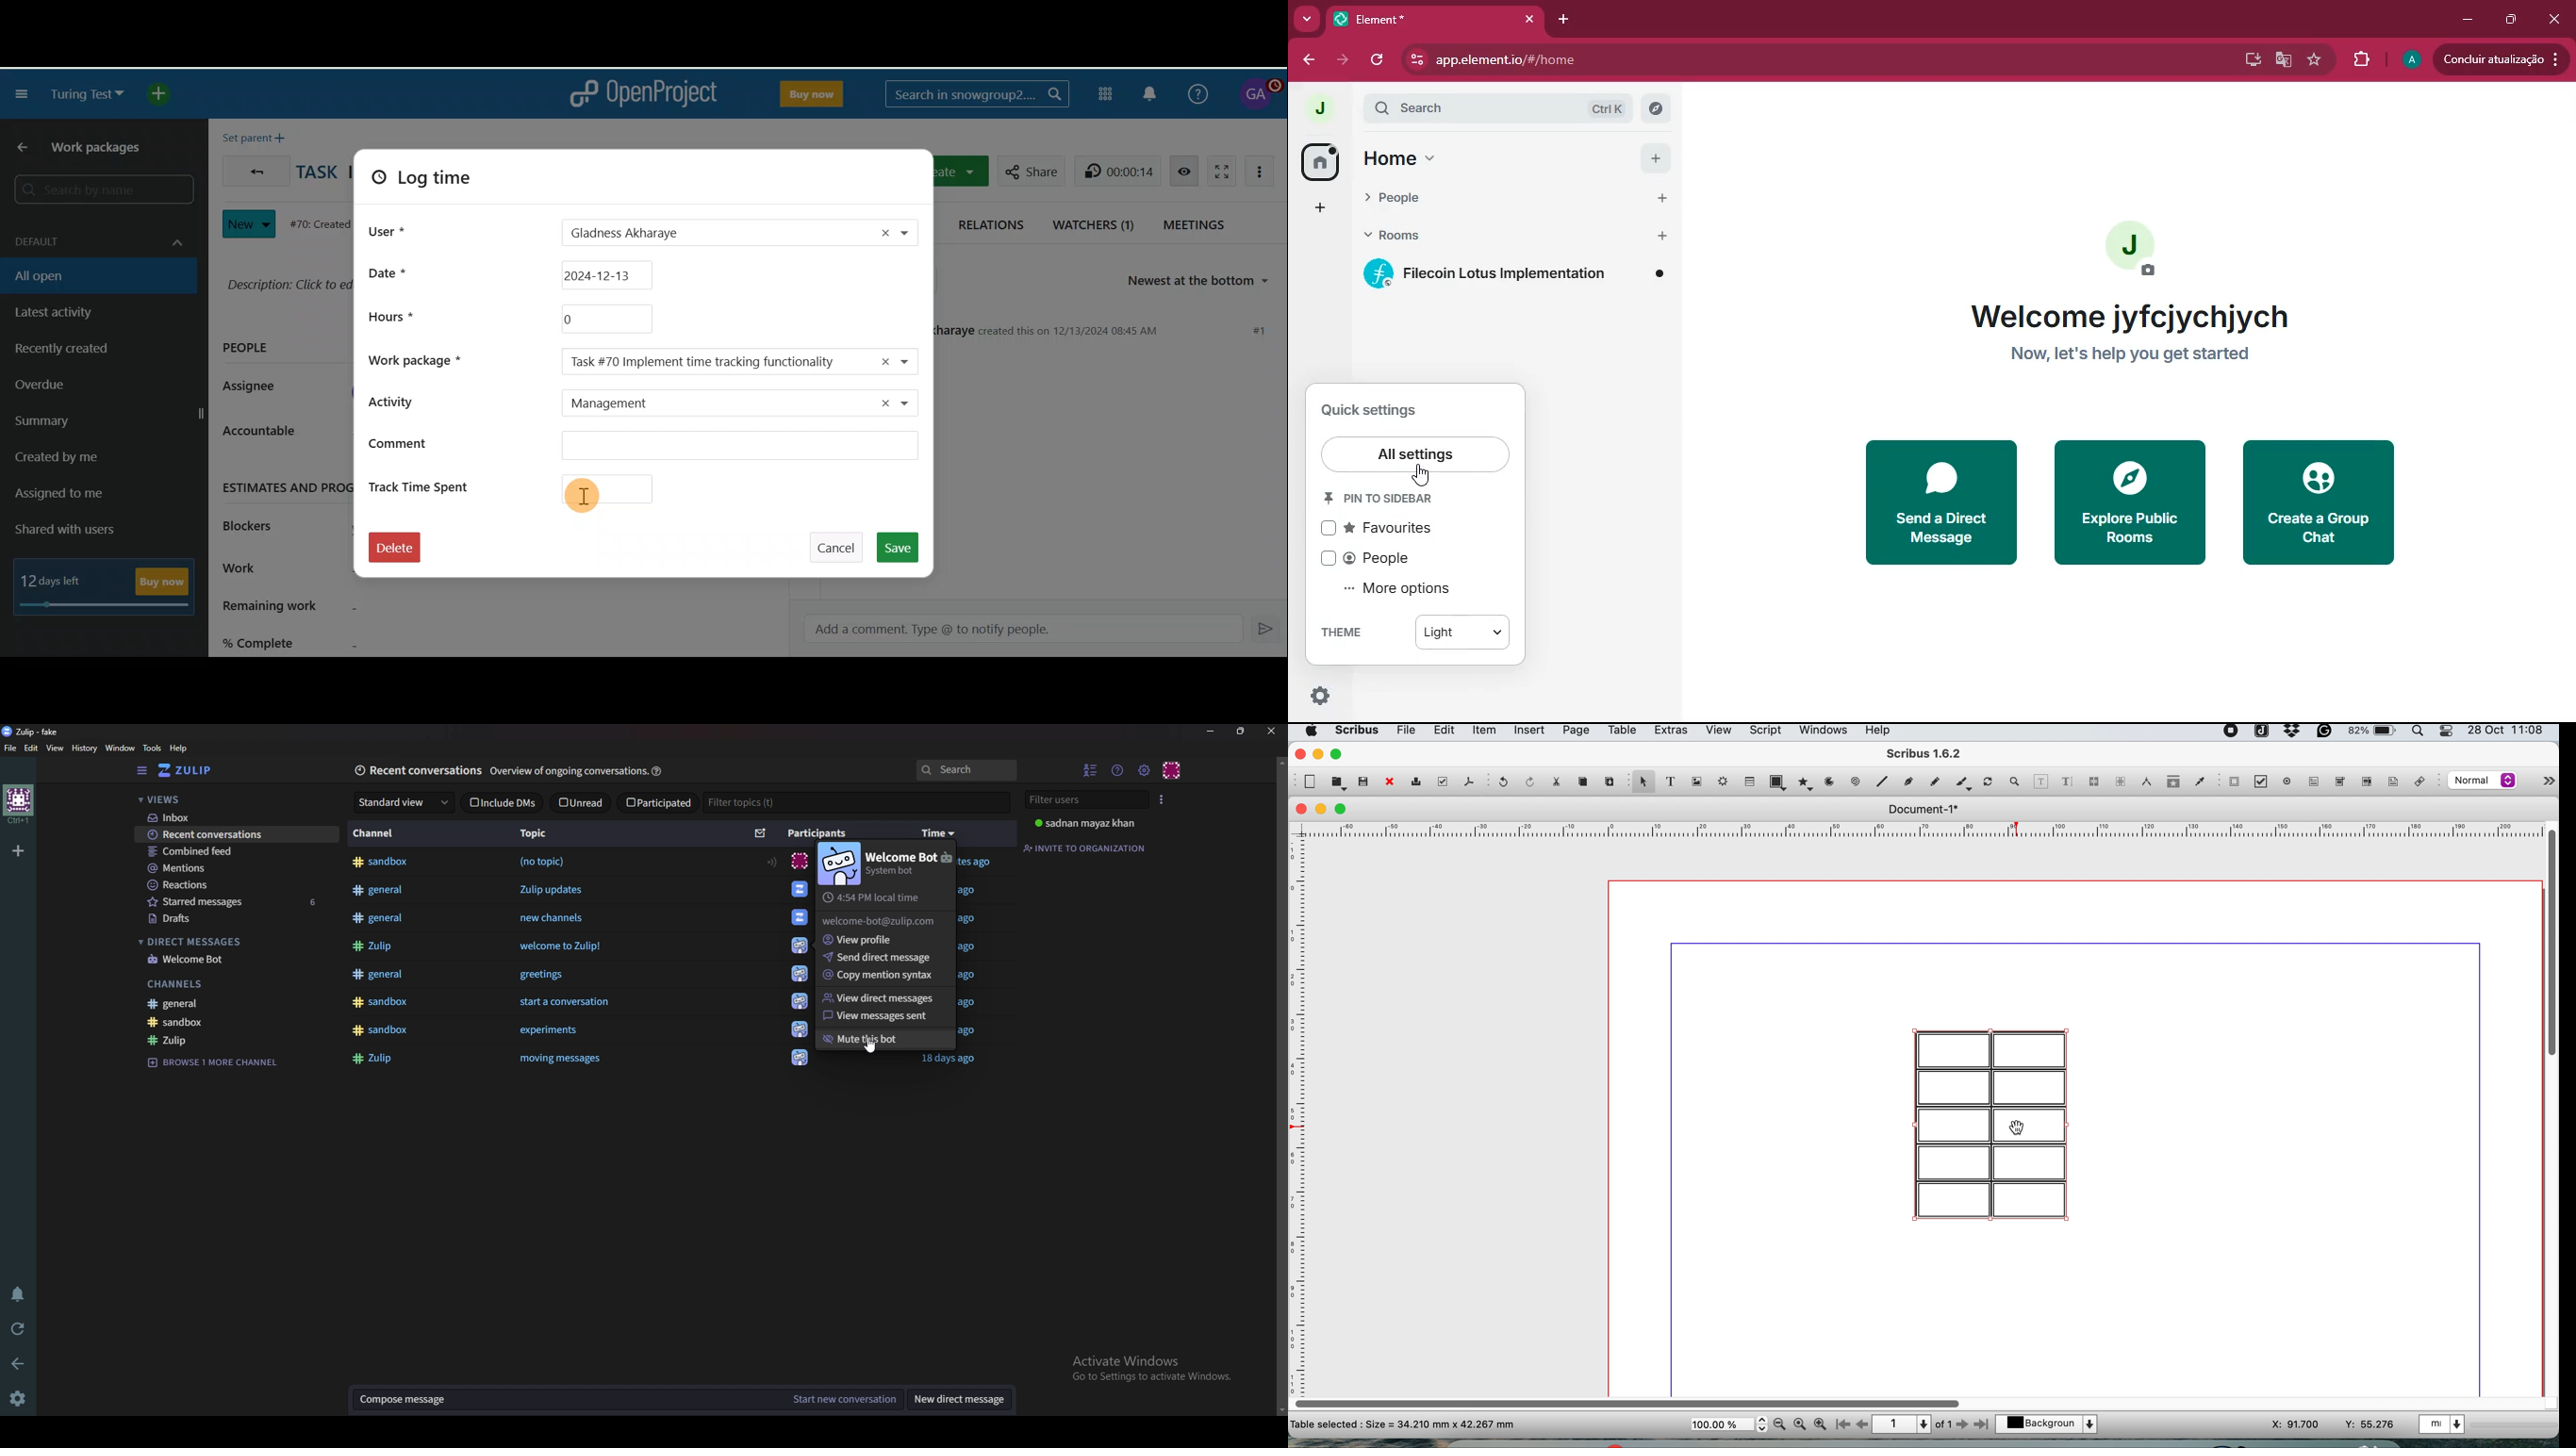  Describe the element at coordinates (2252, 61) in the screenshot. I see `desktop` at that location.